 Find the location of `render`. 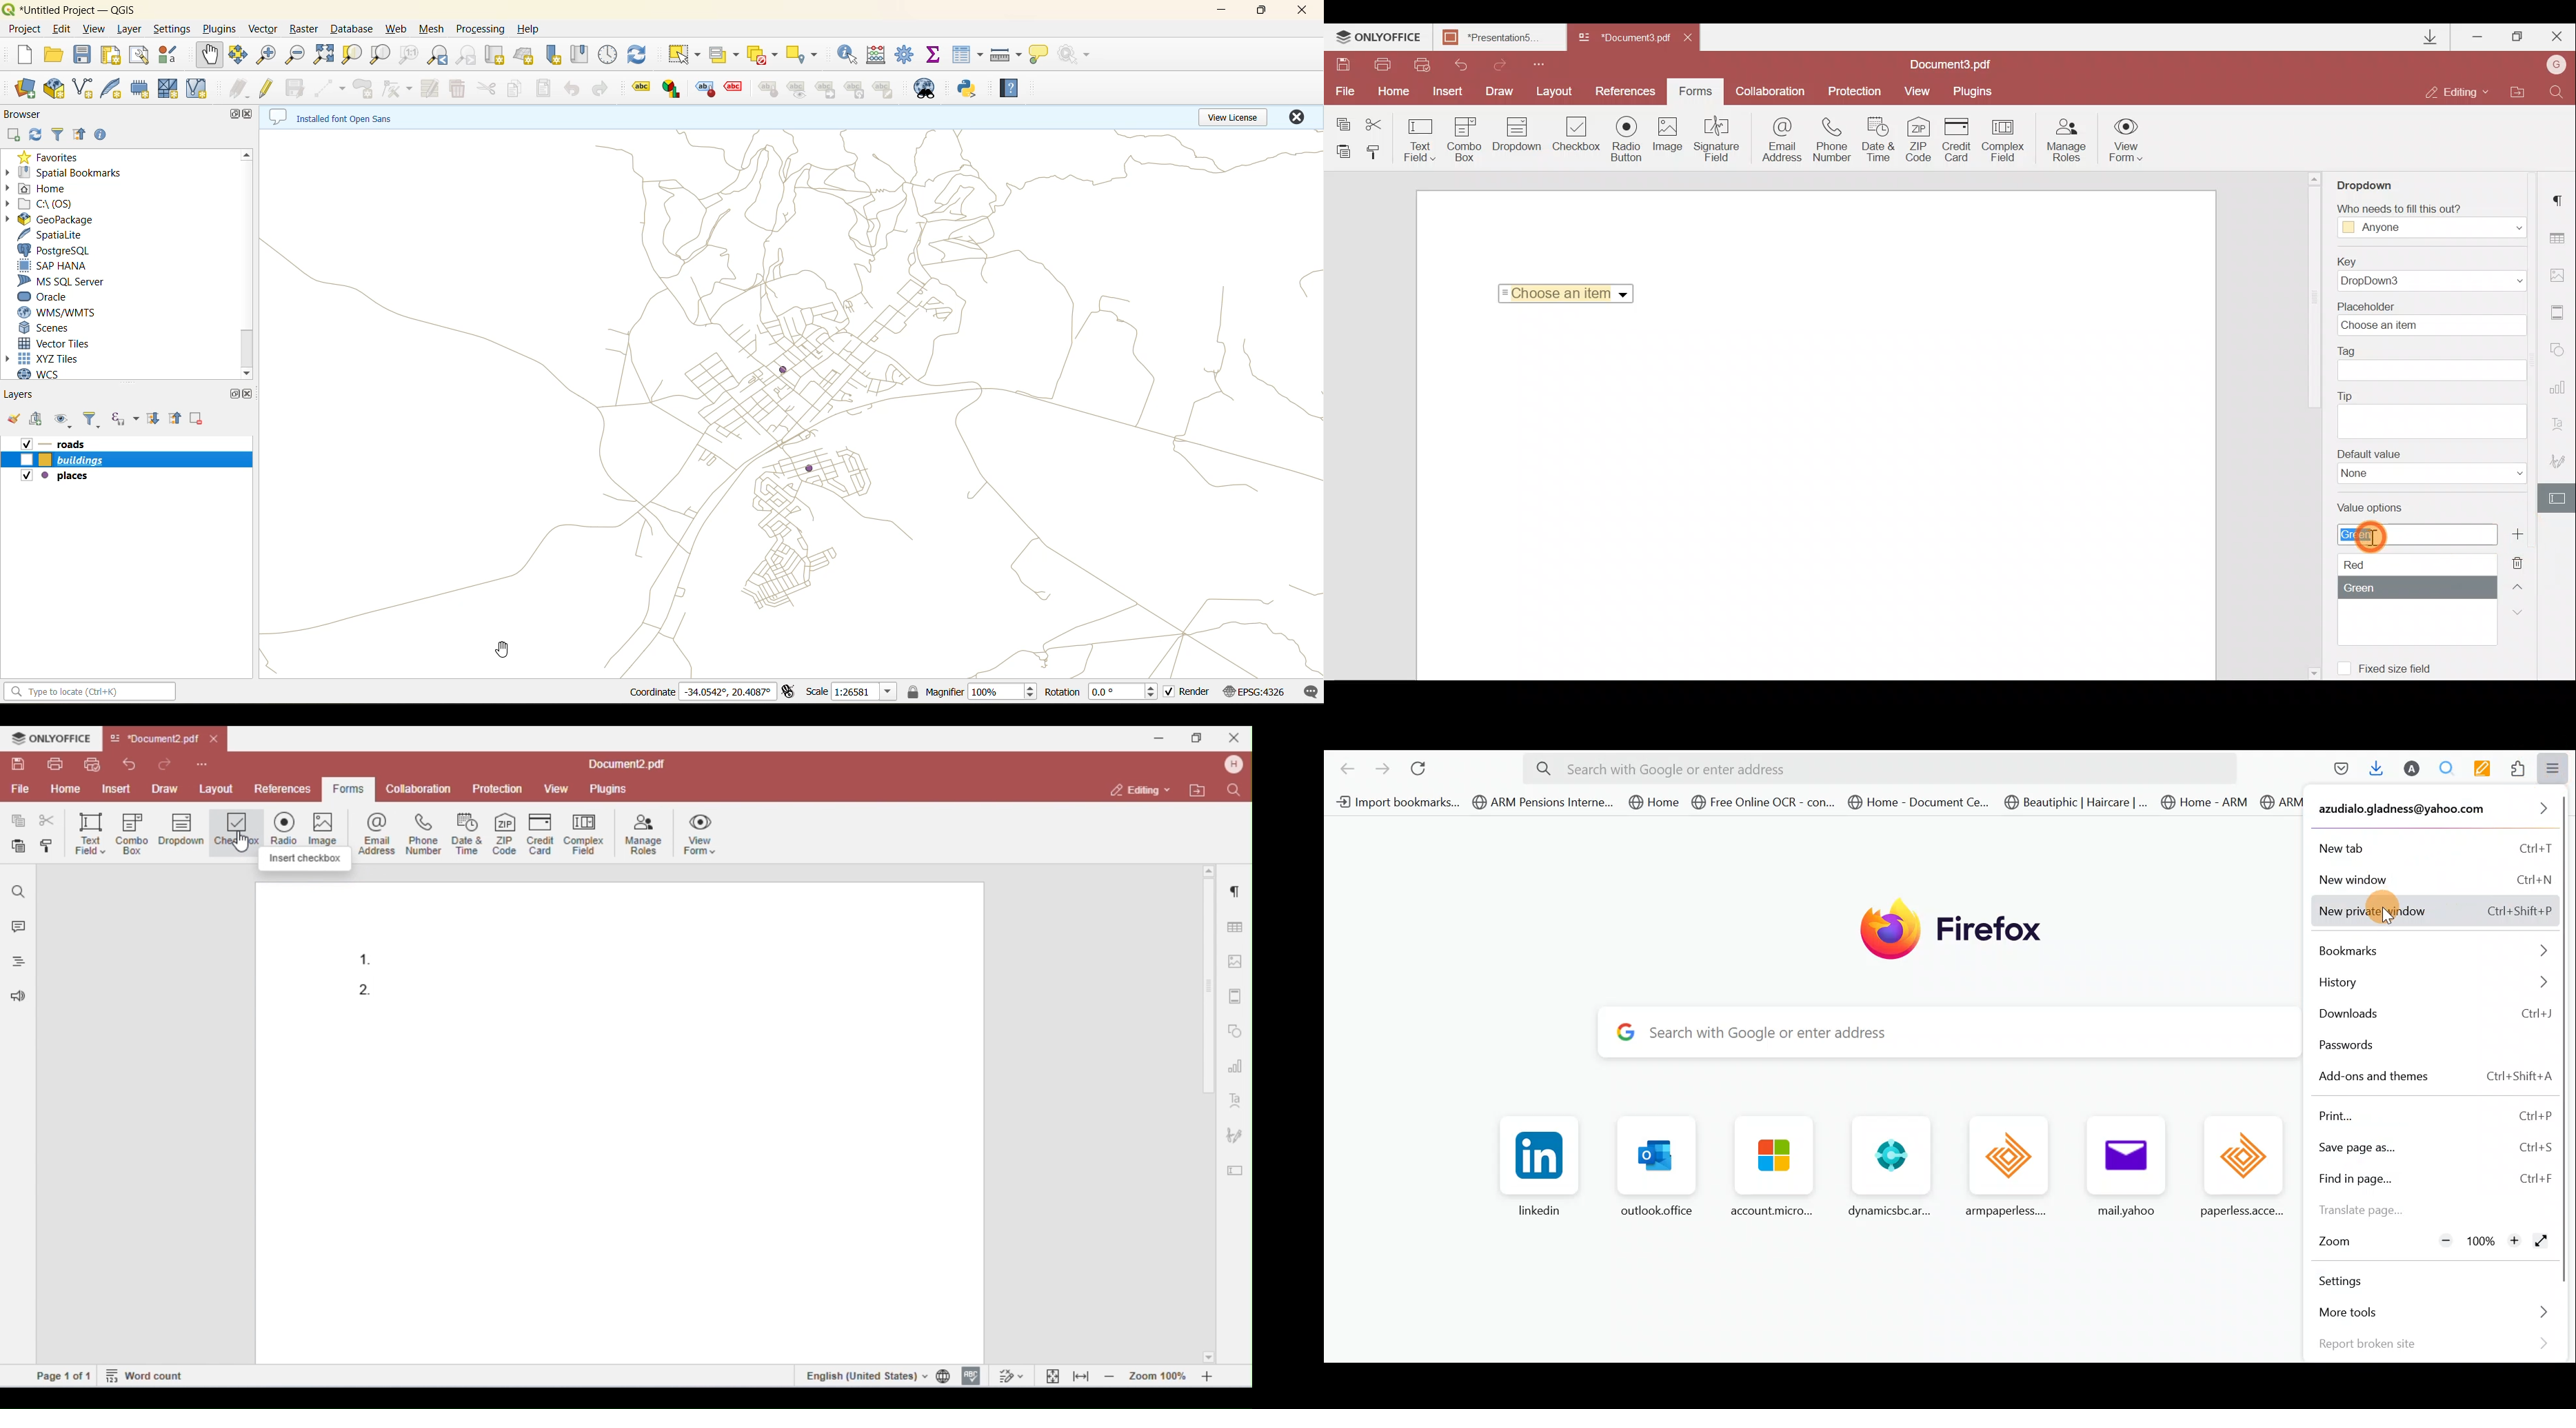

render is located at coordinates (1187, 692).